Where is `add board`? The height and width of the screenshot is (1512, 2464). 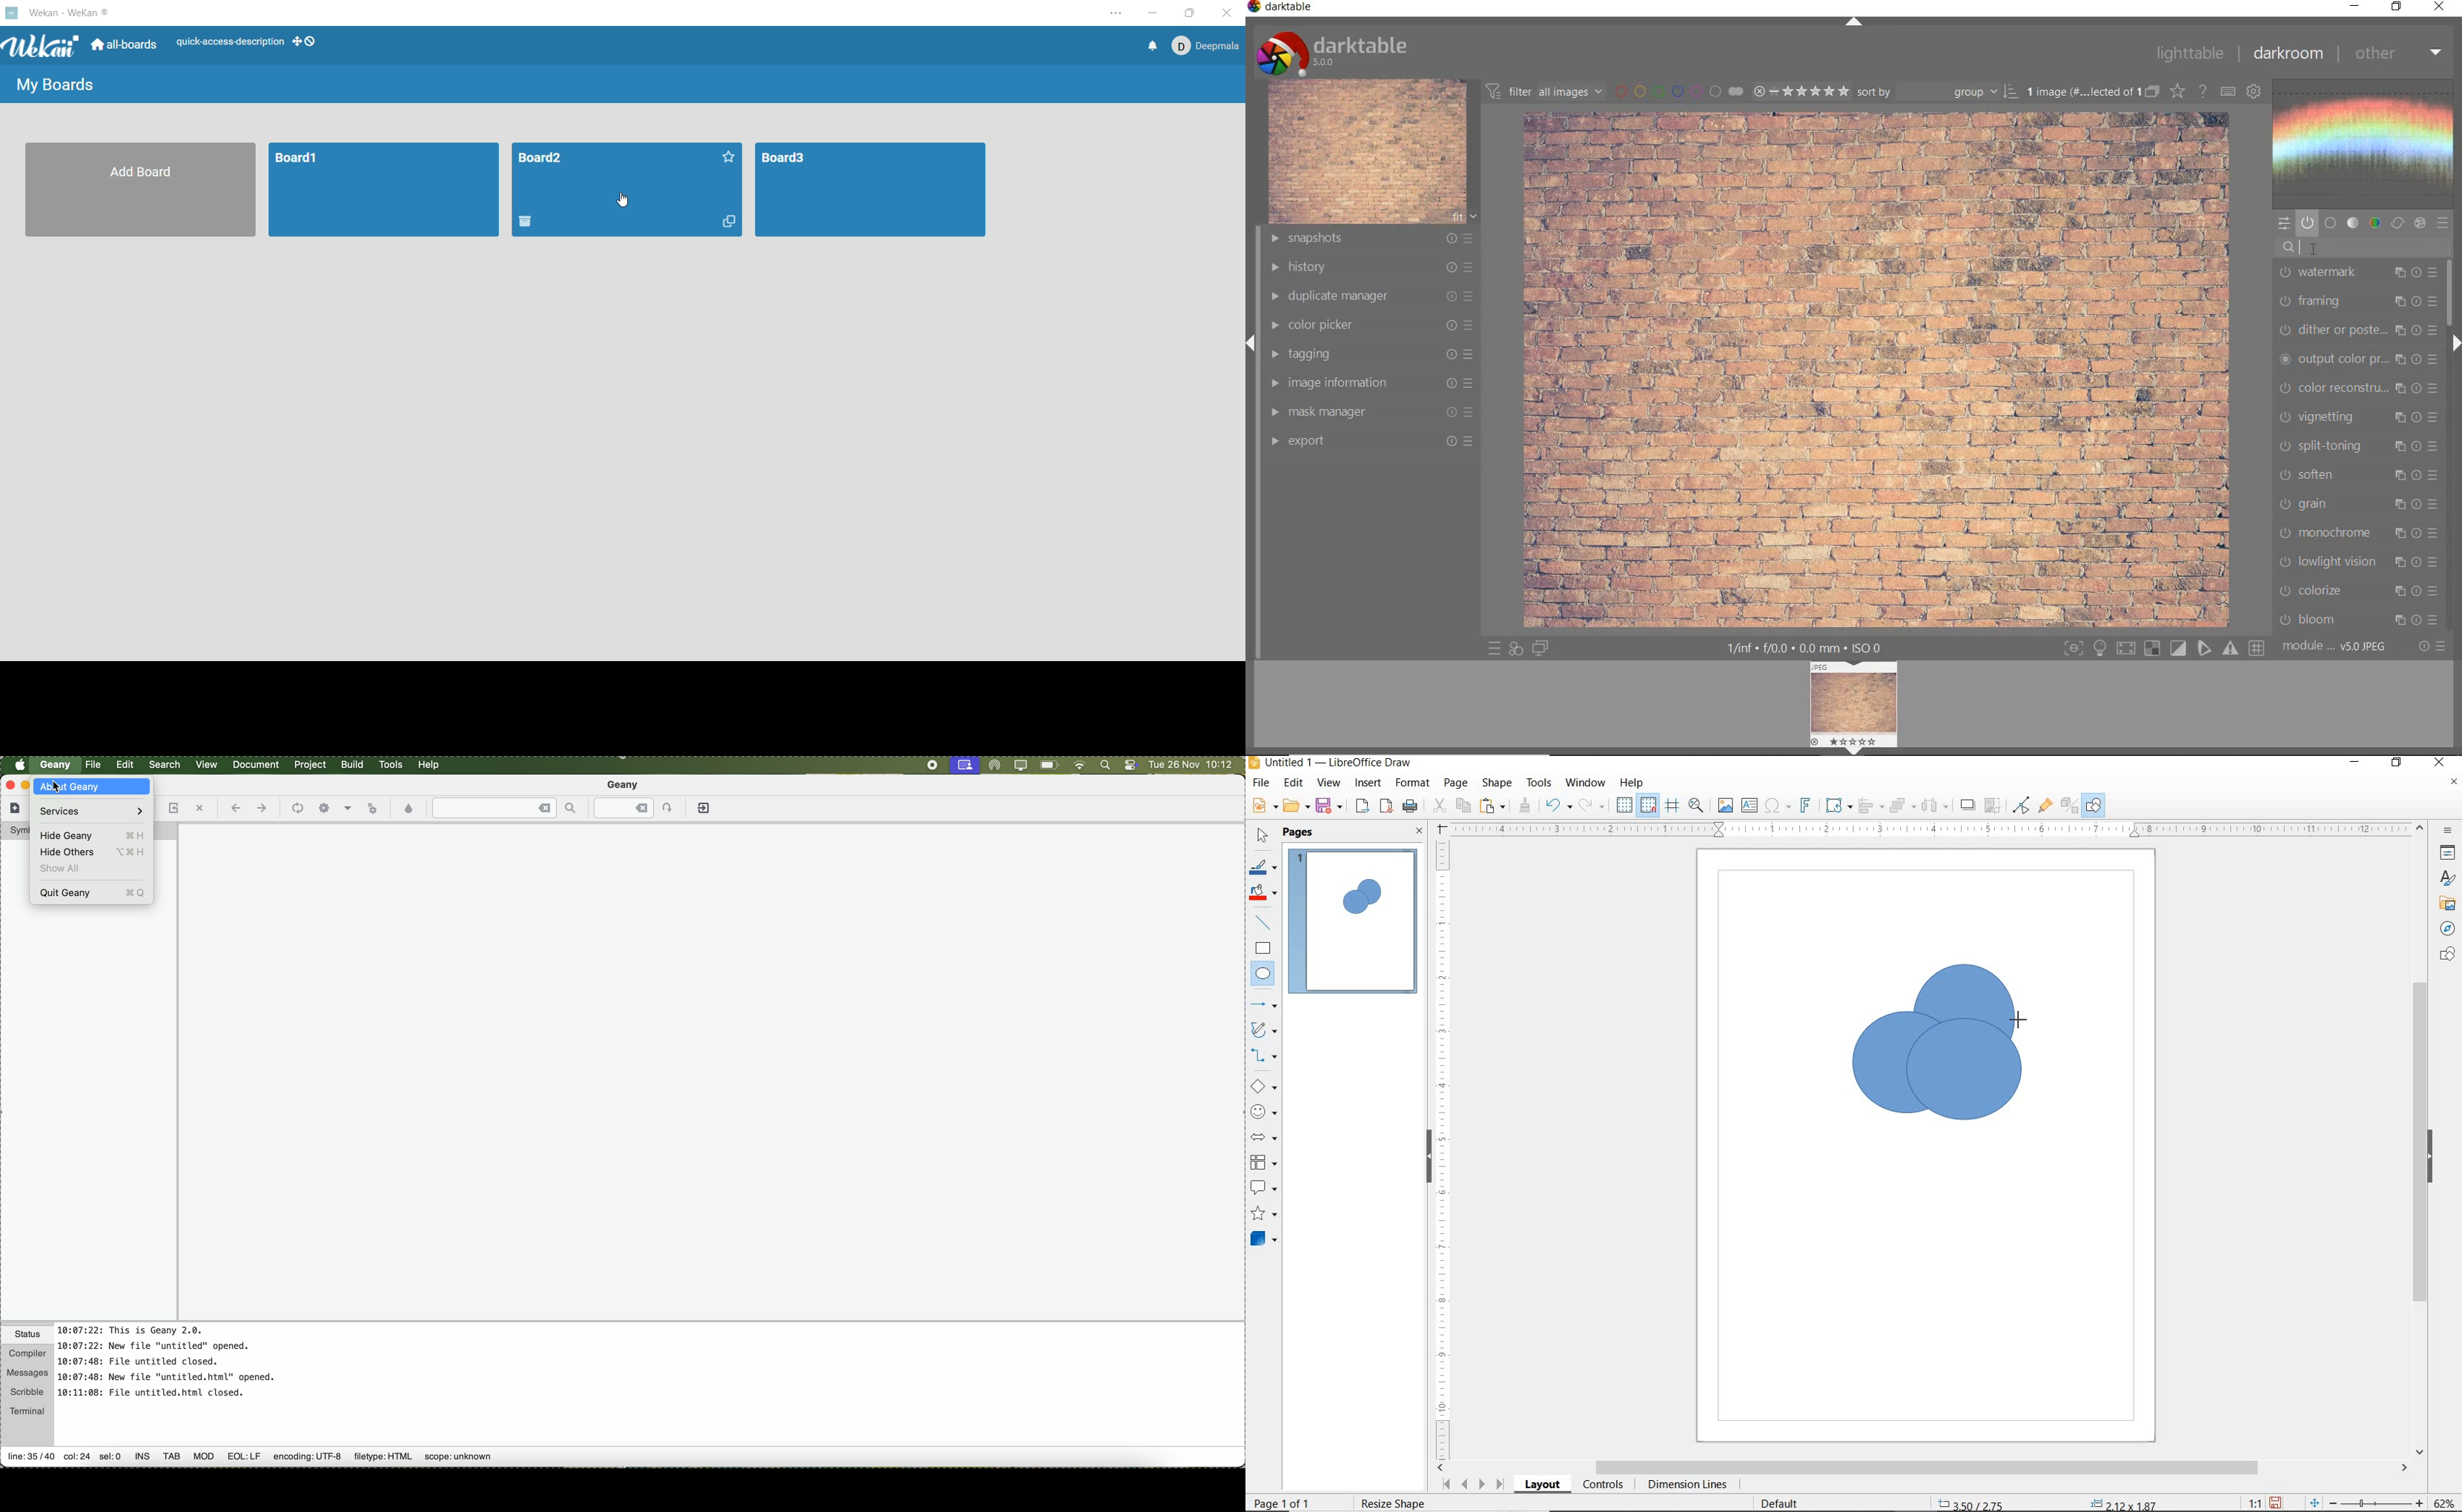 add board is located at coordinates (143, 171).